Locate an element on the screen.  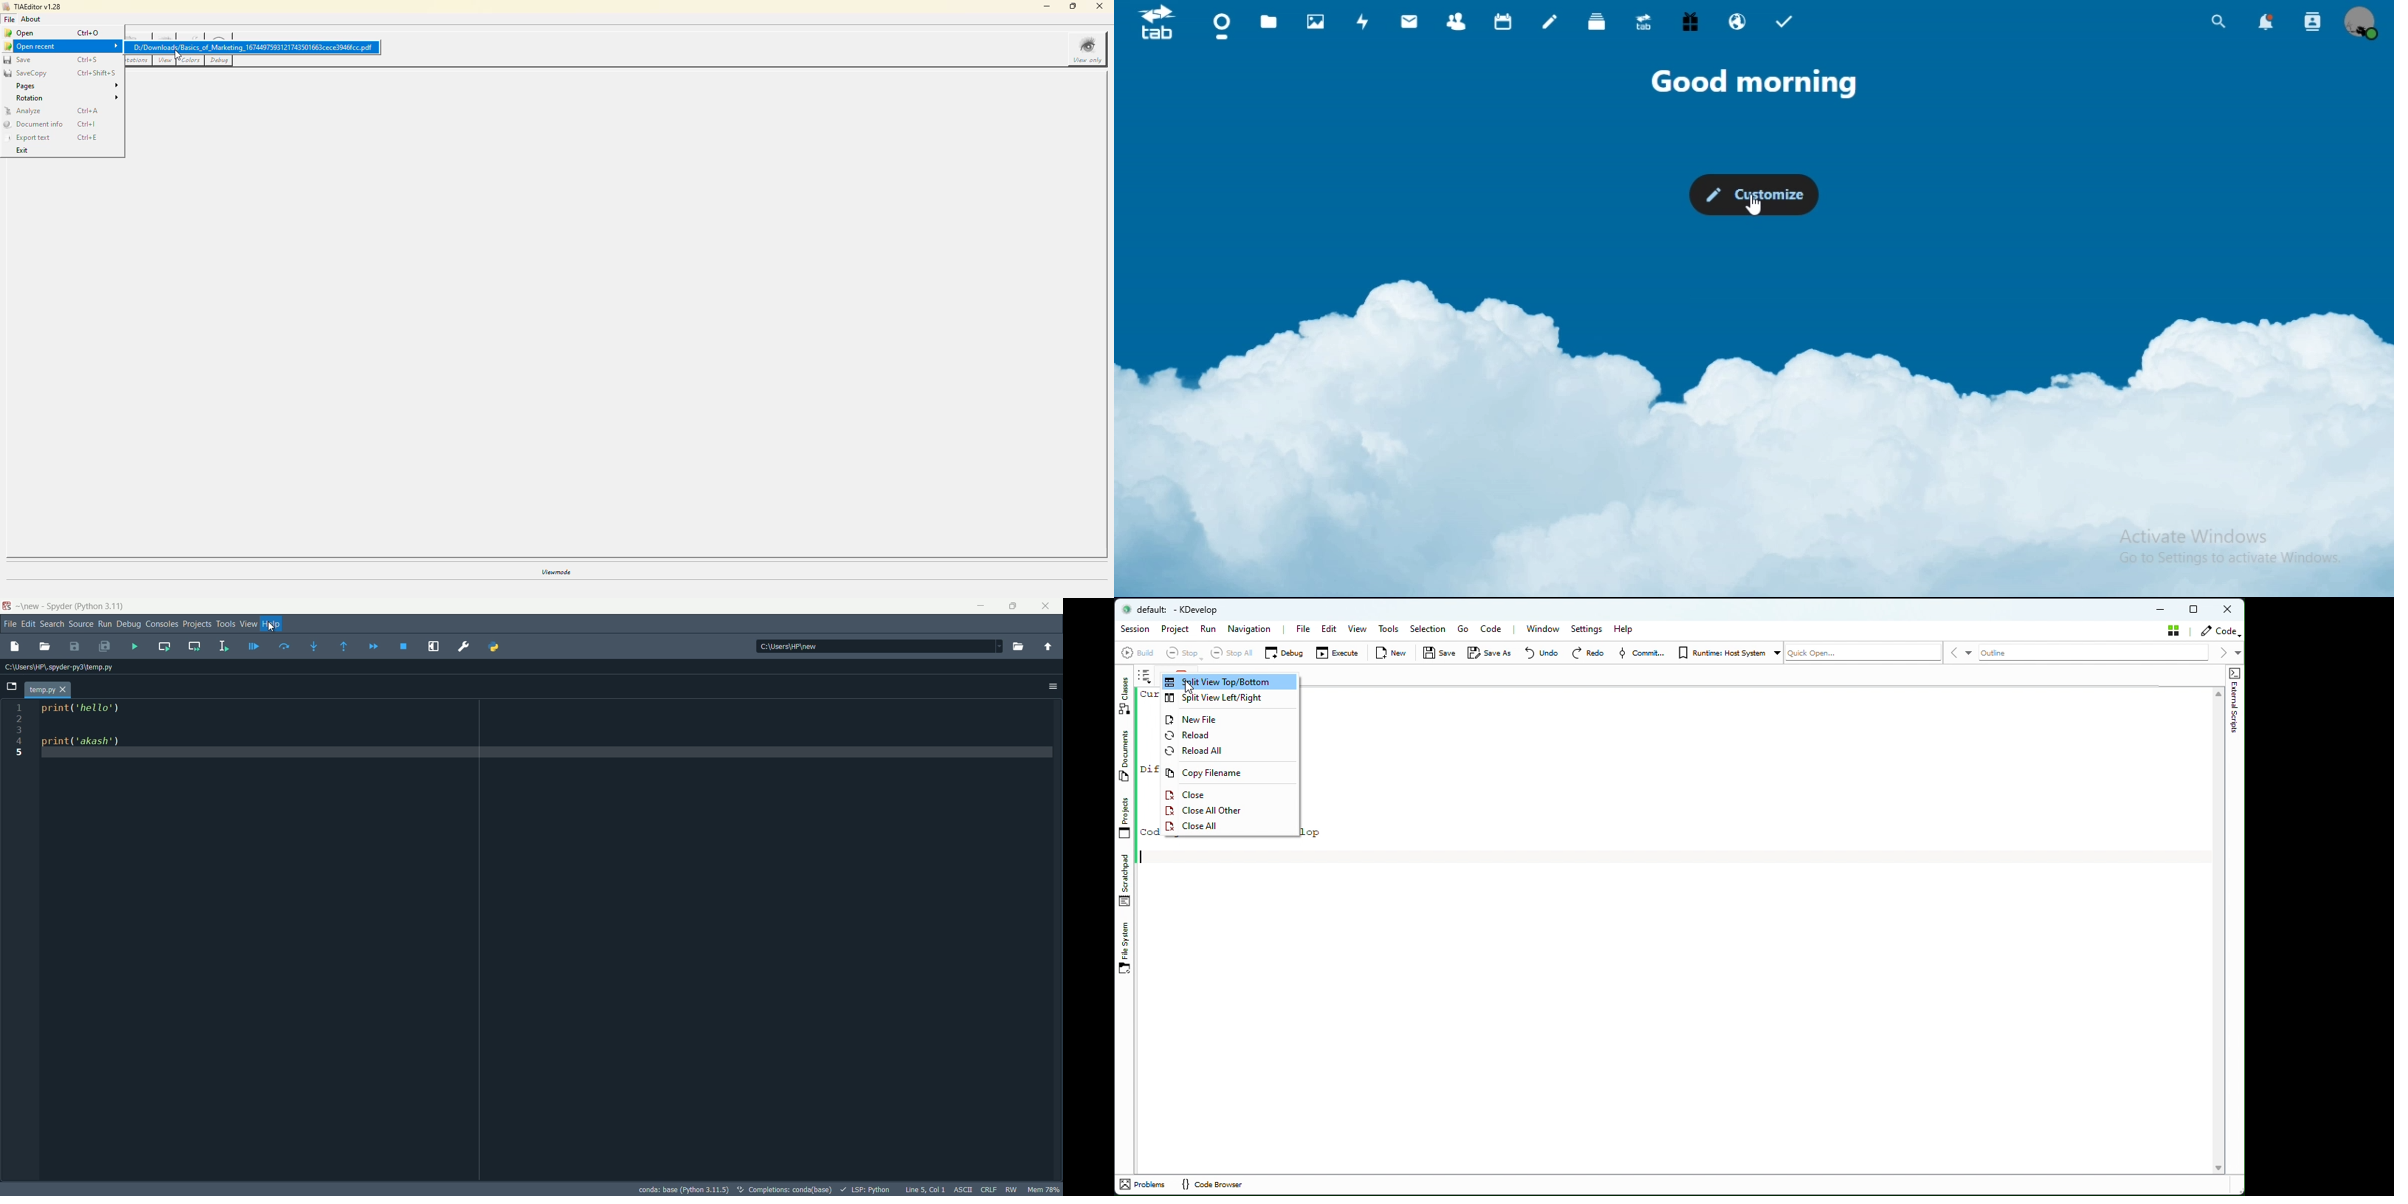
cursor is located at coordinates (272, 629).